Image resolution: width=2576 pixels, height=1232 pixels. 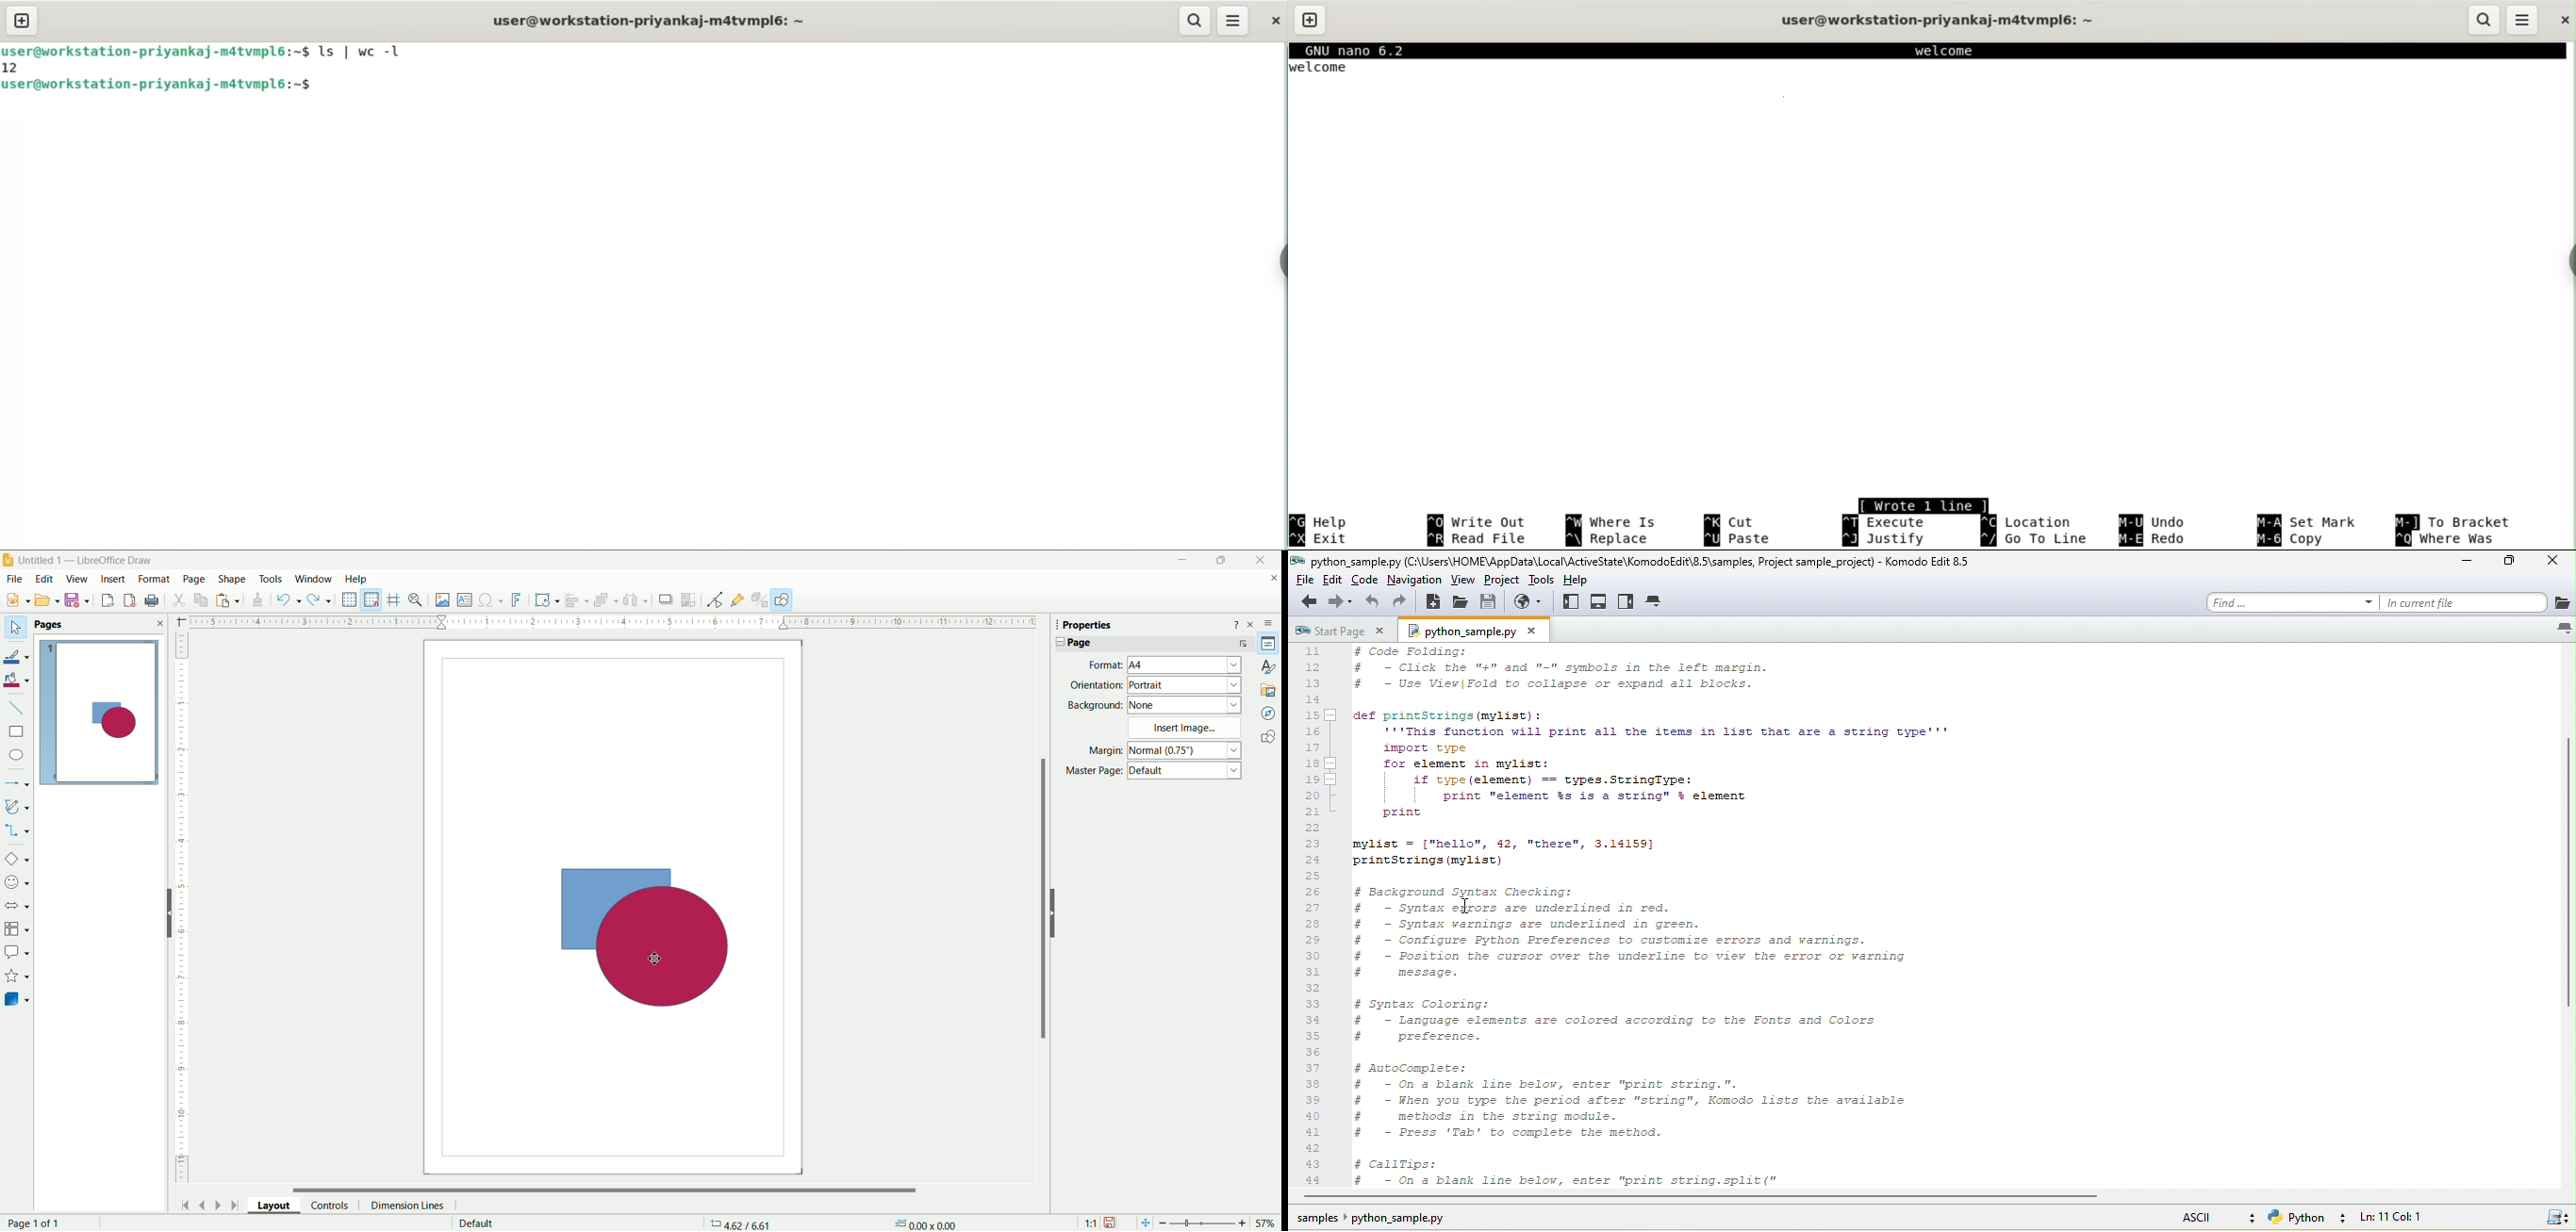 I want to click on page, so click(x=193, y=578).